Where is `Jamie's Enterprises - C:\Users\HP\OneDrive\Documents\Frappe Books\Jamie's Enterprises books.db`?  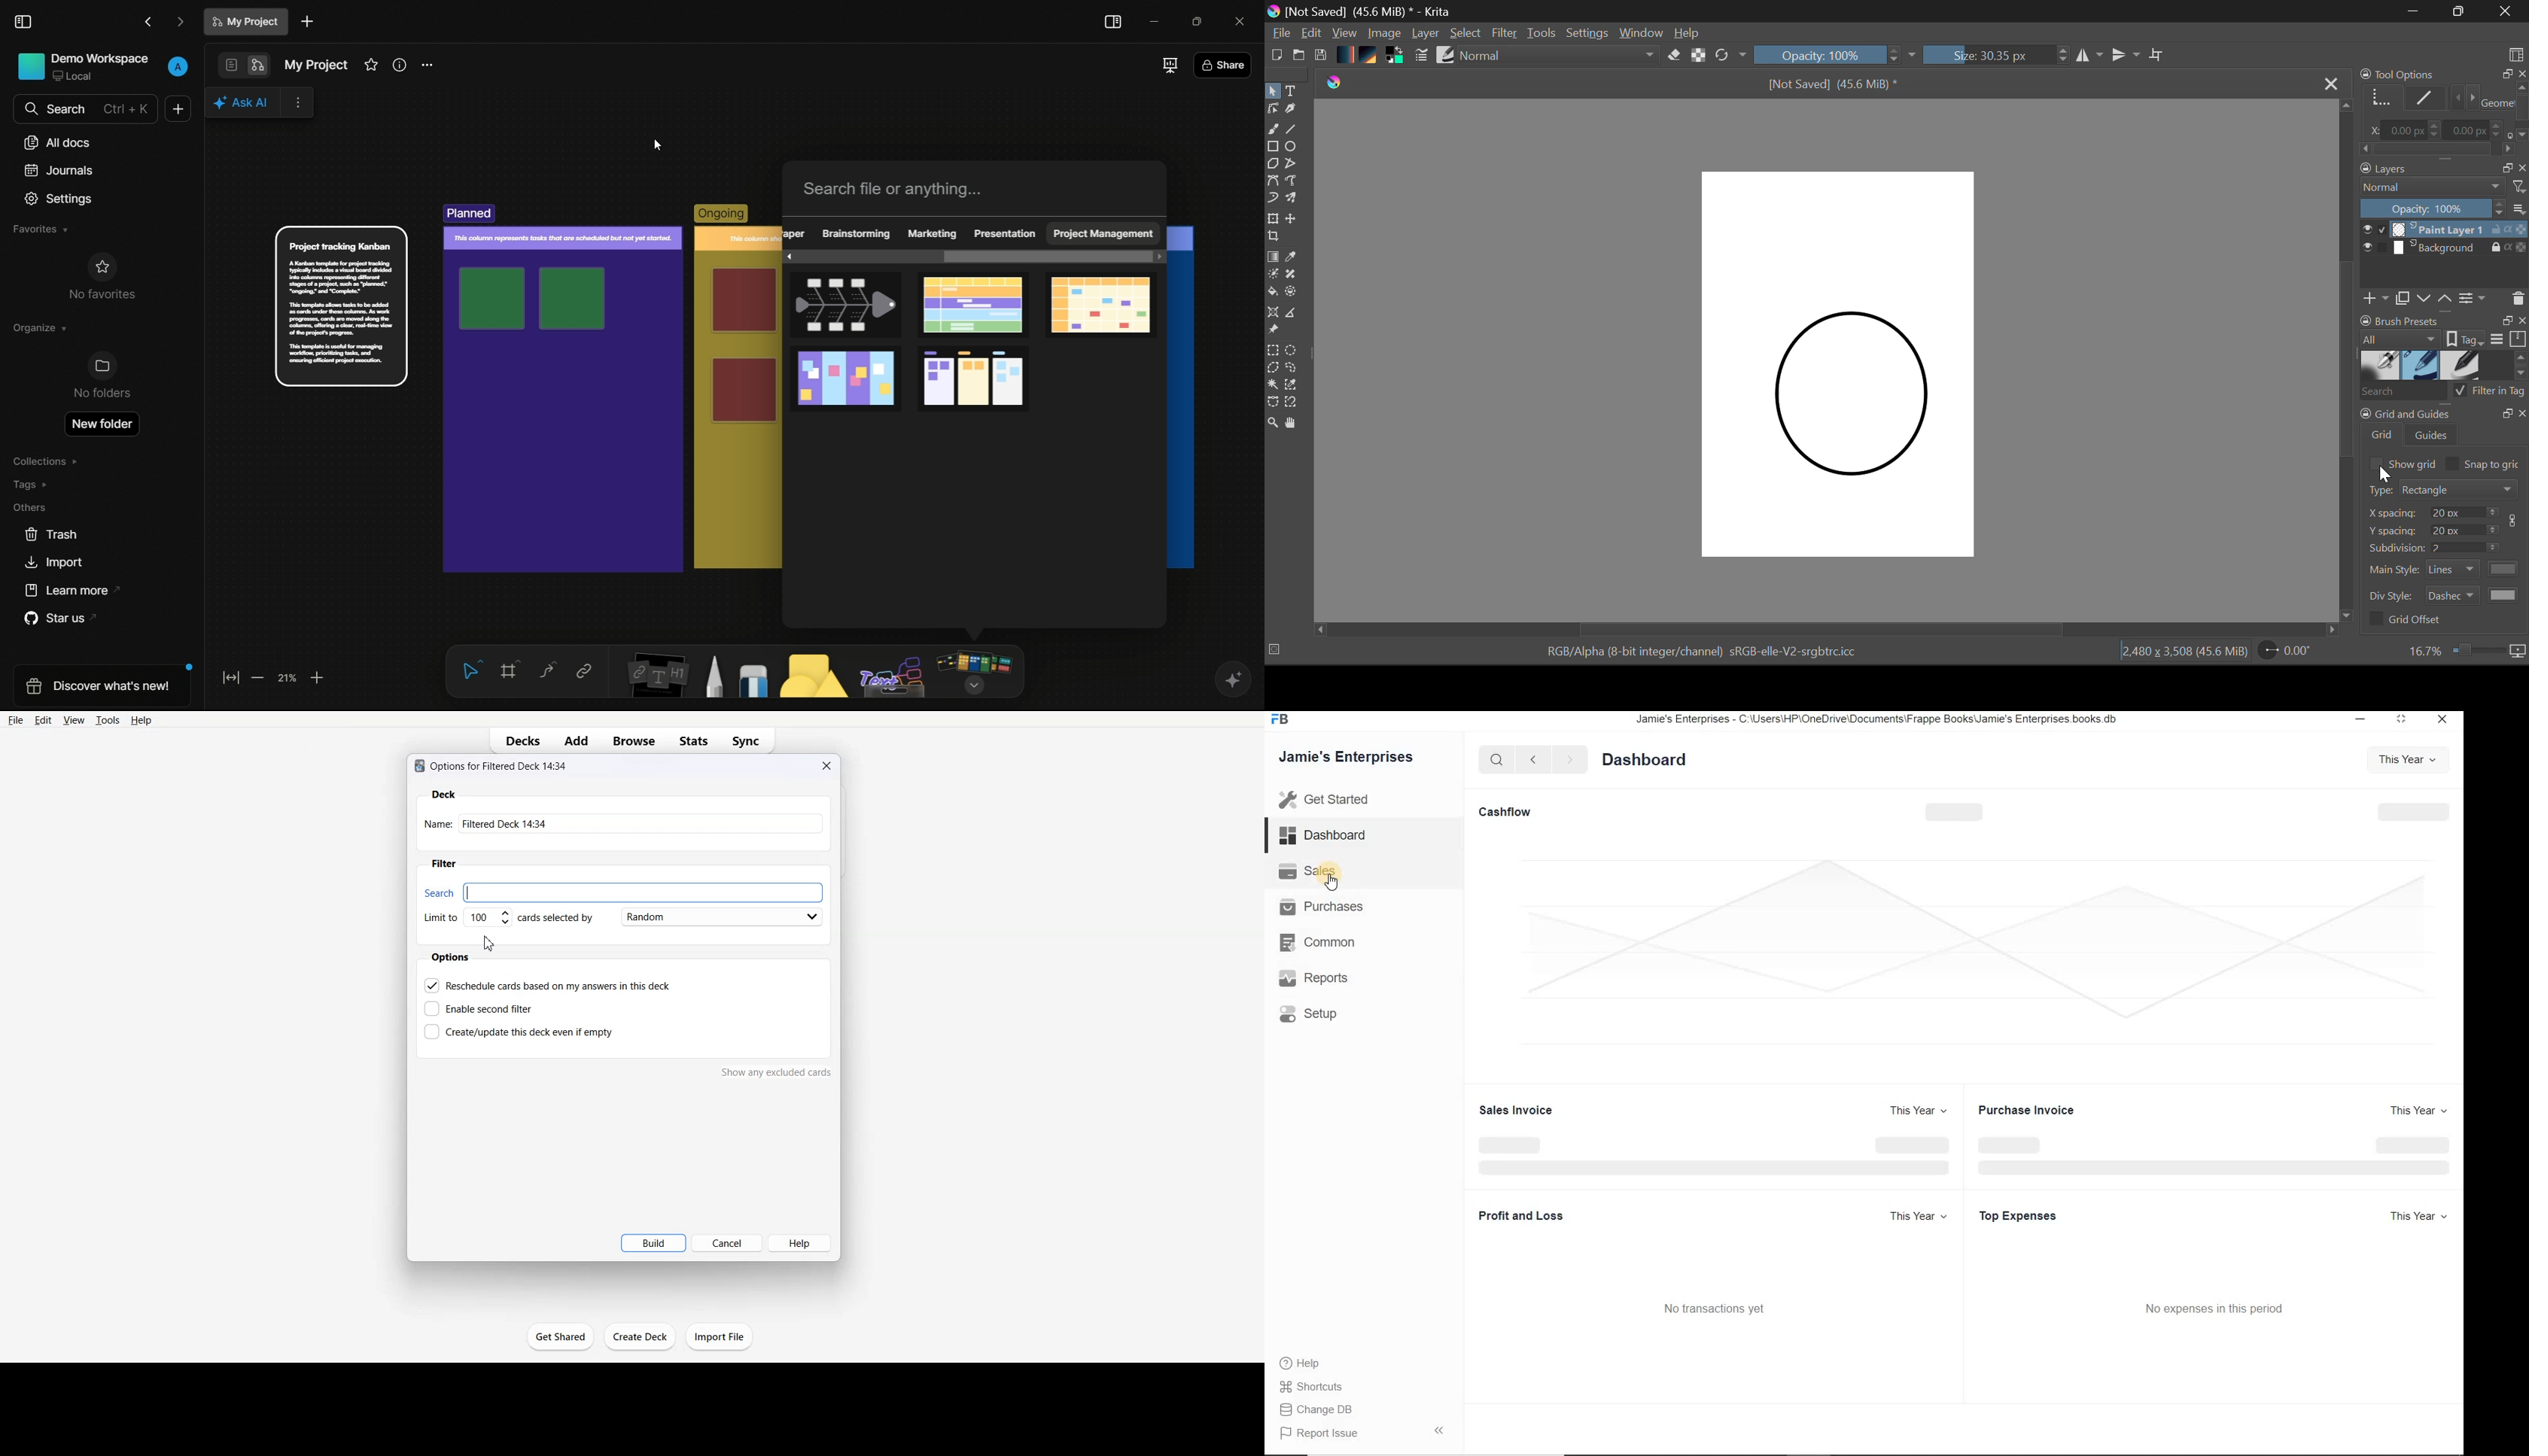 Jamie's Enterprises - C:\Users\HP\OneDrive\Documents\Frappe Books\Jamie's Enterprises books.db is located at coordinates (1880, 720).